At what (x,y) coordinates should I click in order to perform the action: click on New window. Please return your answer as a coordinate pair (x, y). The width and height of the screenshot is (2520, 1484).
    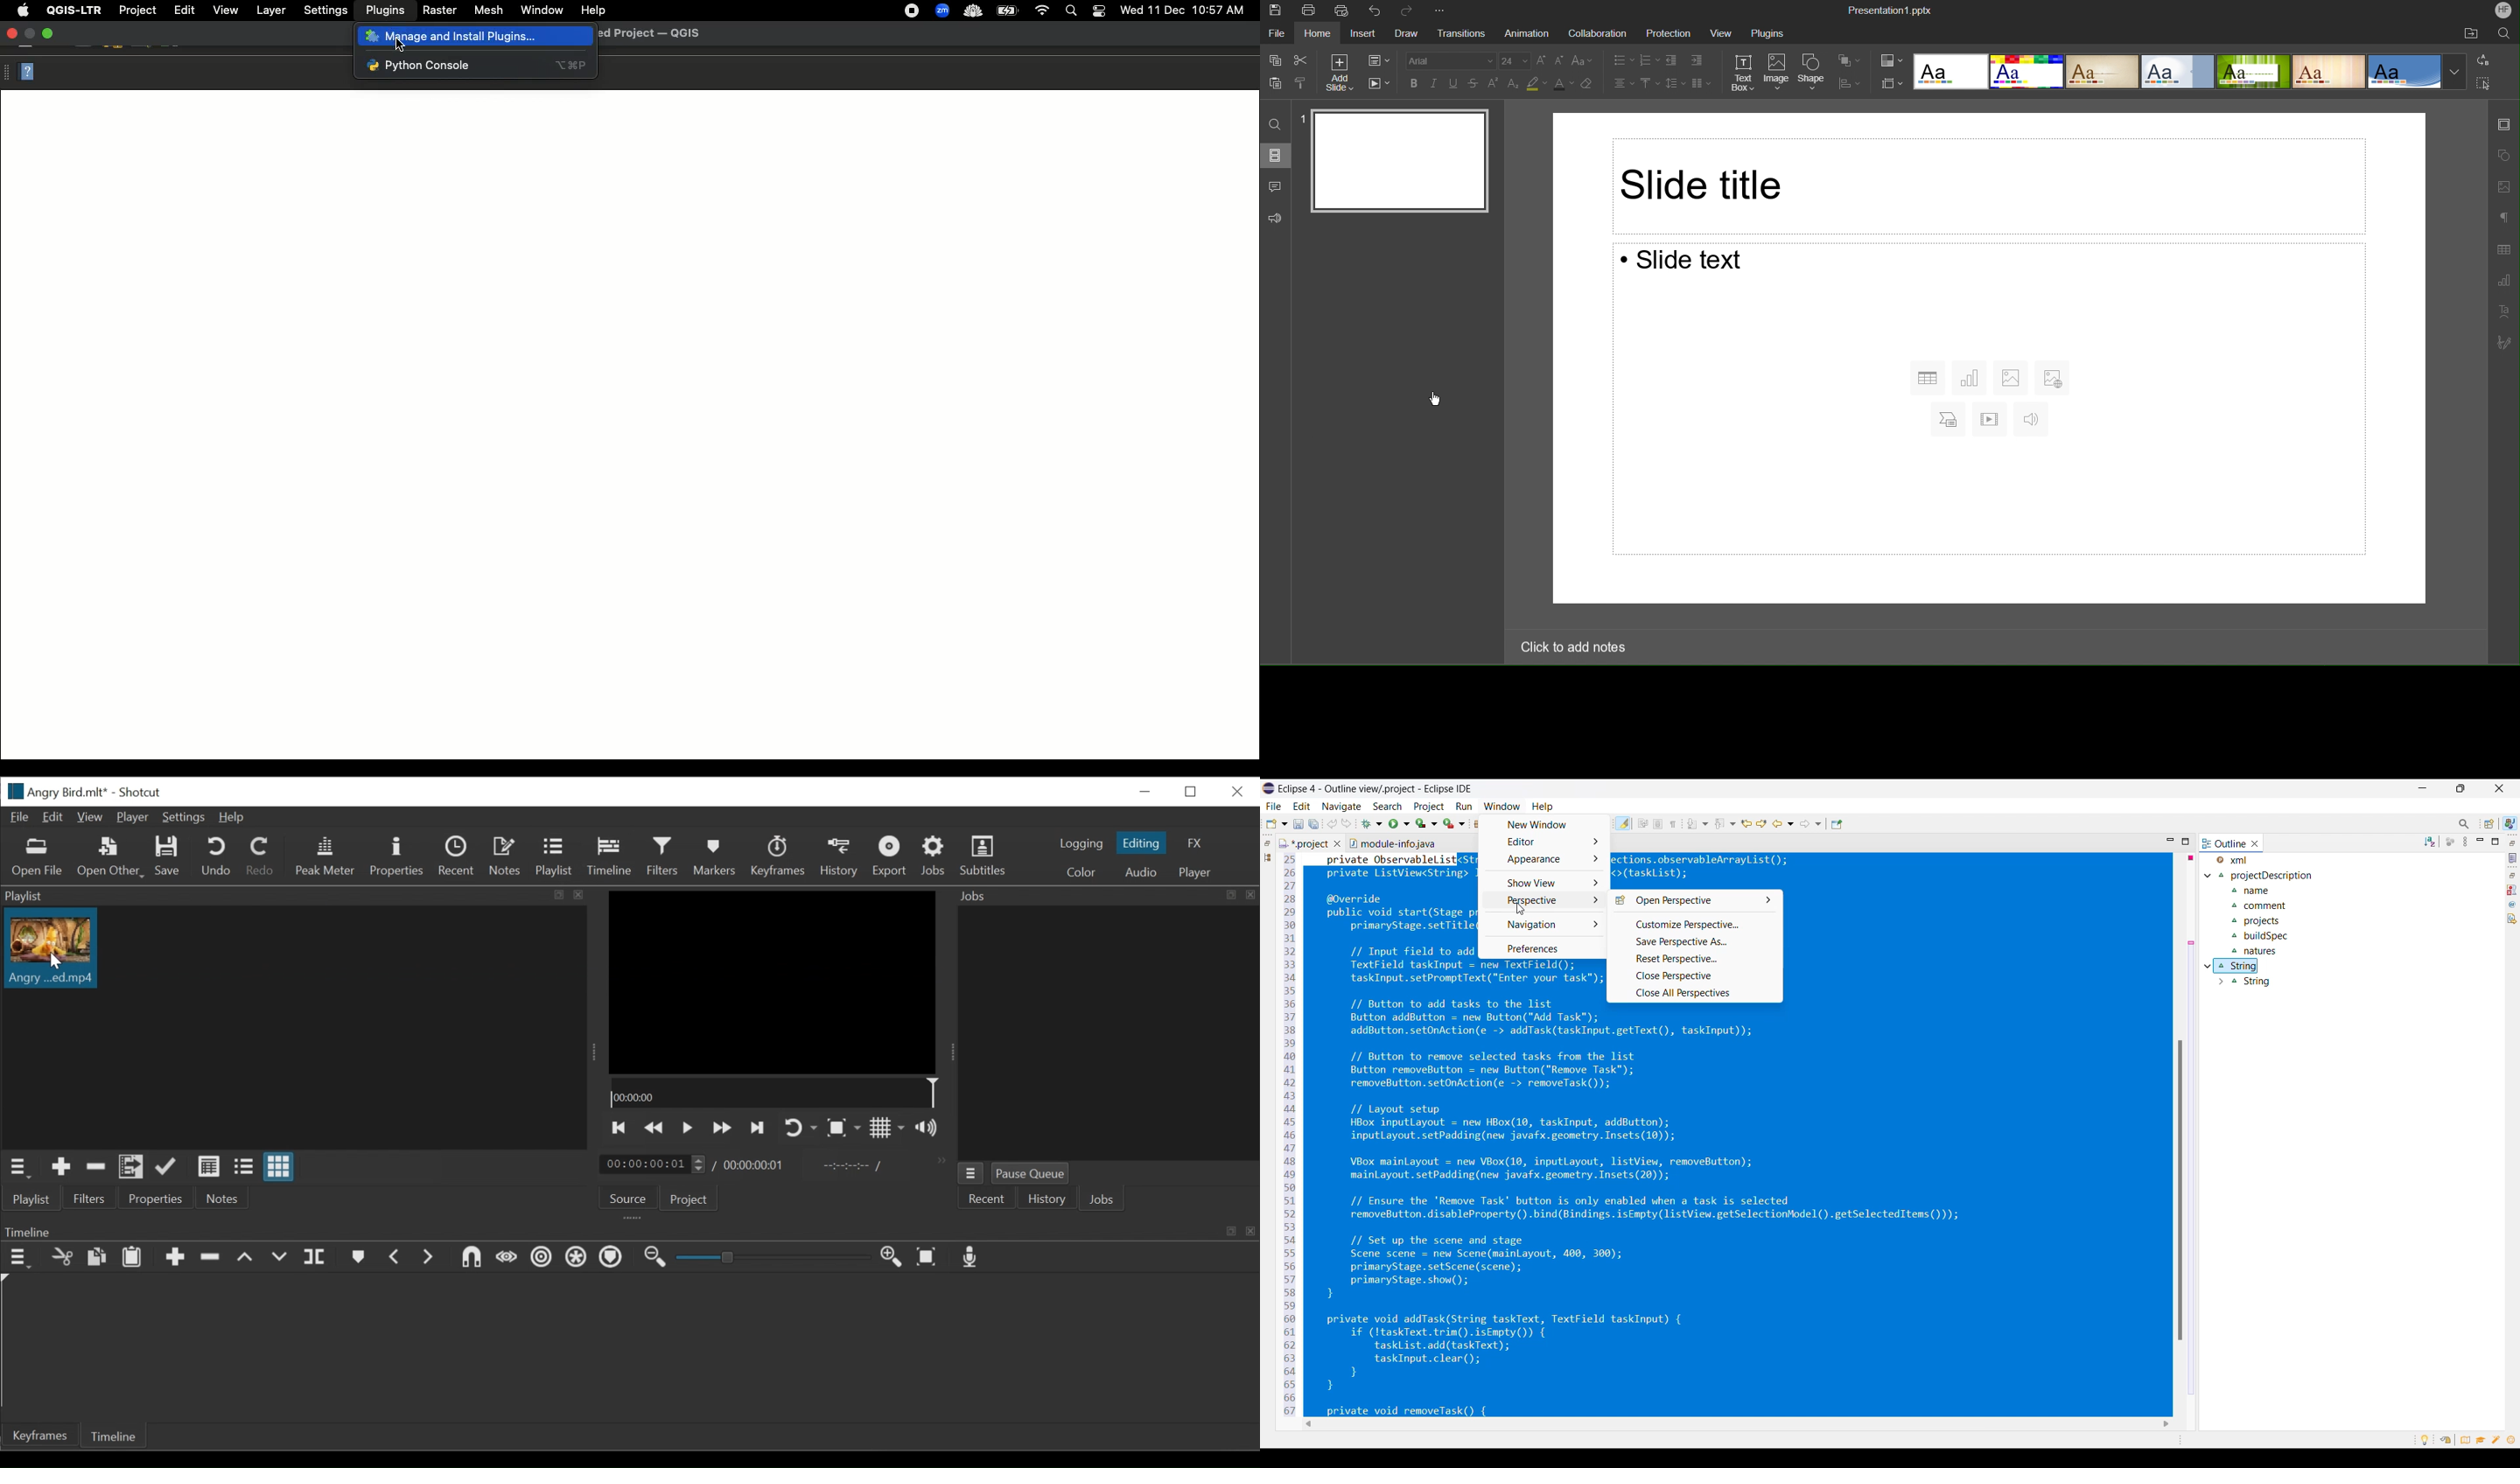
    Looking at the image, I should click on (1544, 825).